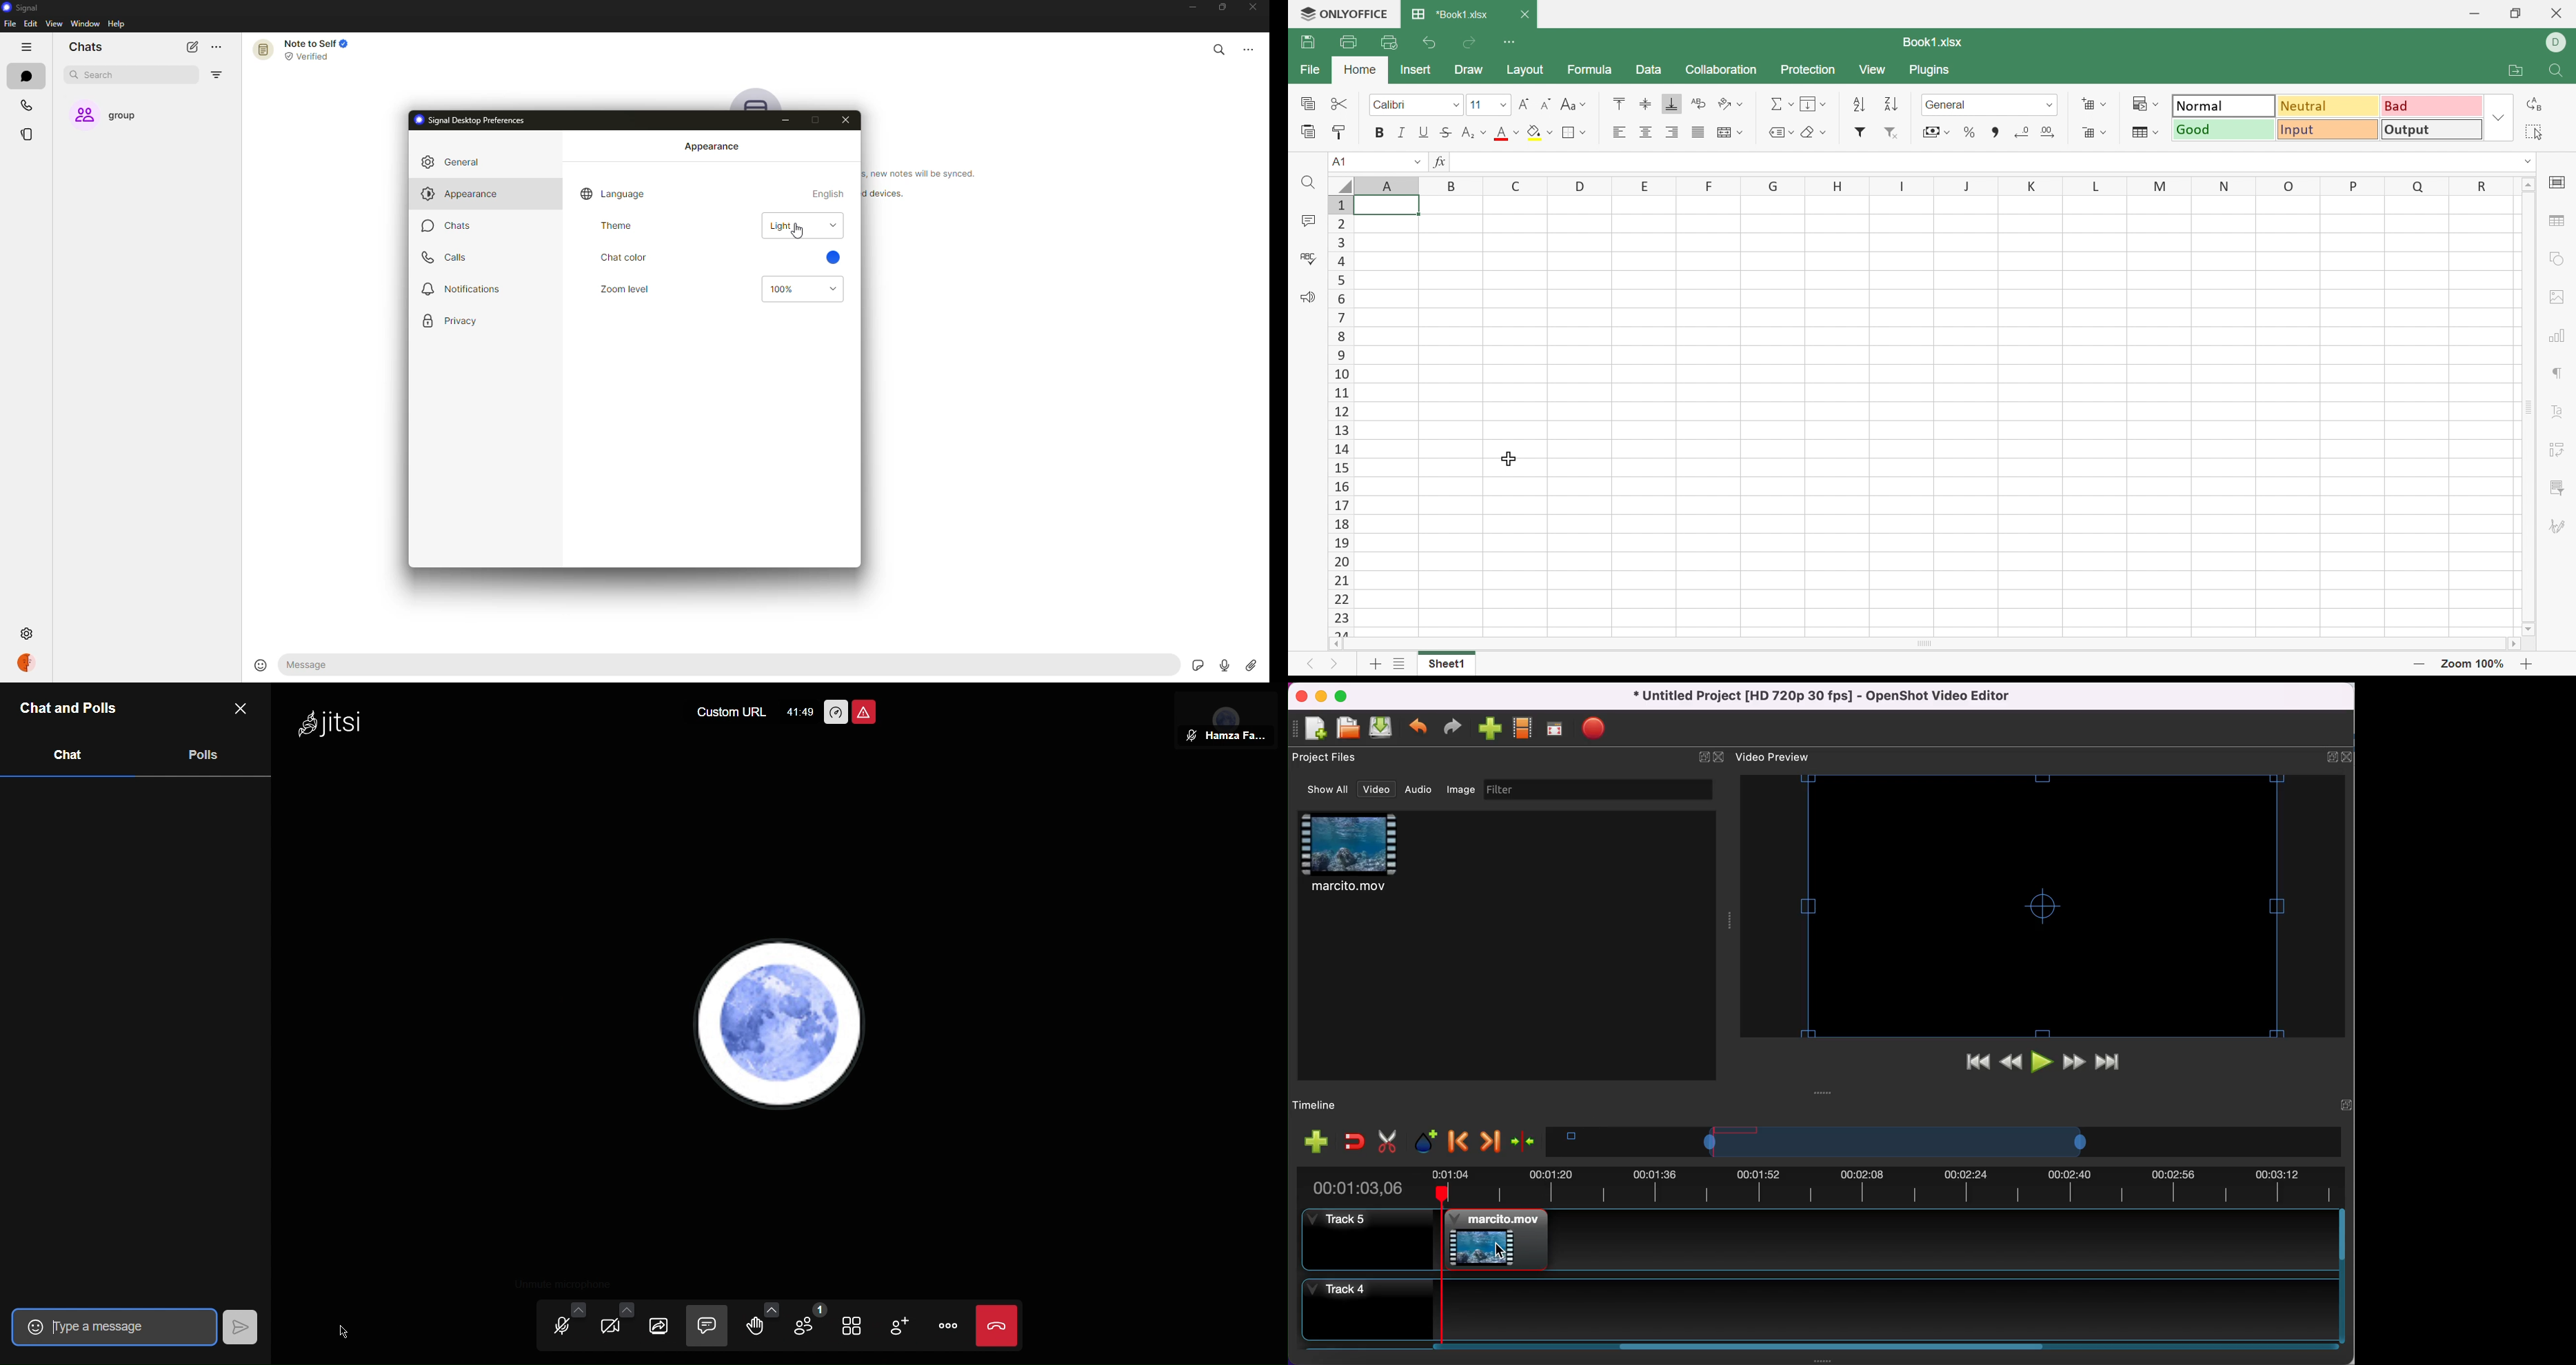  What do you see at coordinates (2530, 630) in the screenshot?
I see `Scroll Down` at bounding box center [2530, 630].